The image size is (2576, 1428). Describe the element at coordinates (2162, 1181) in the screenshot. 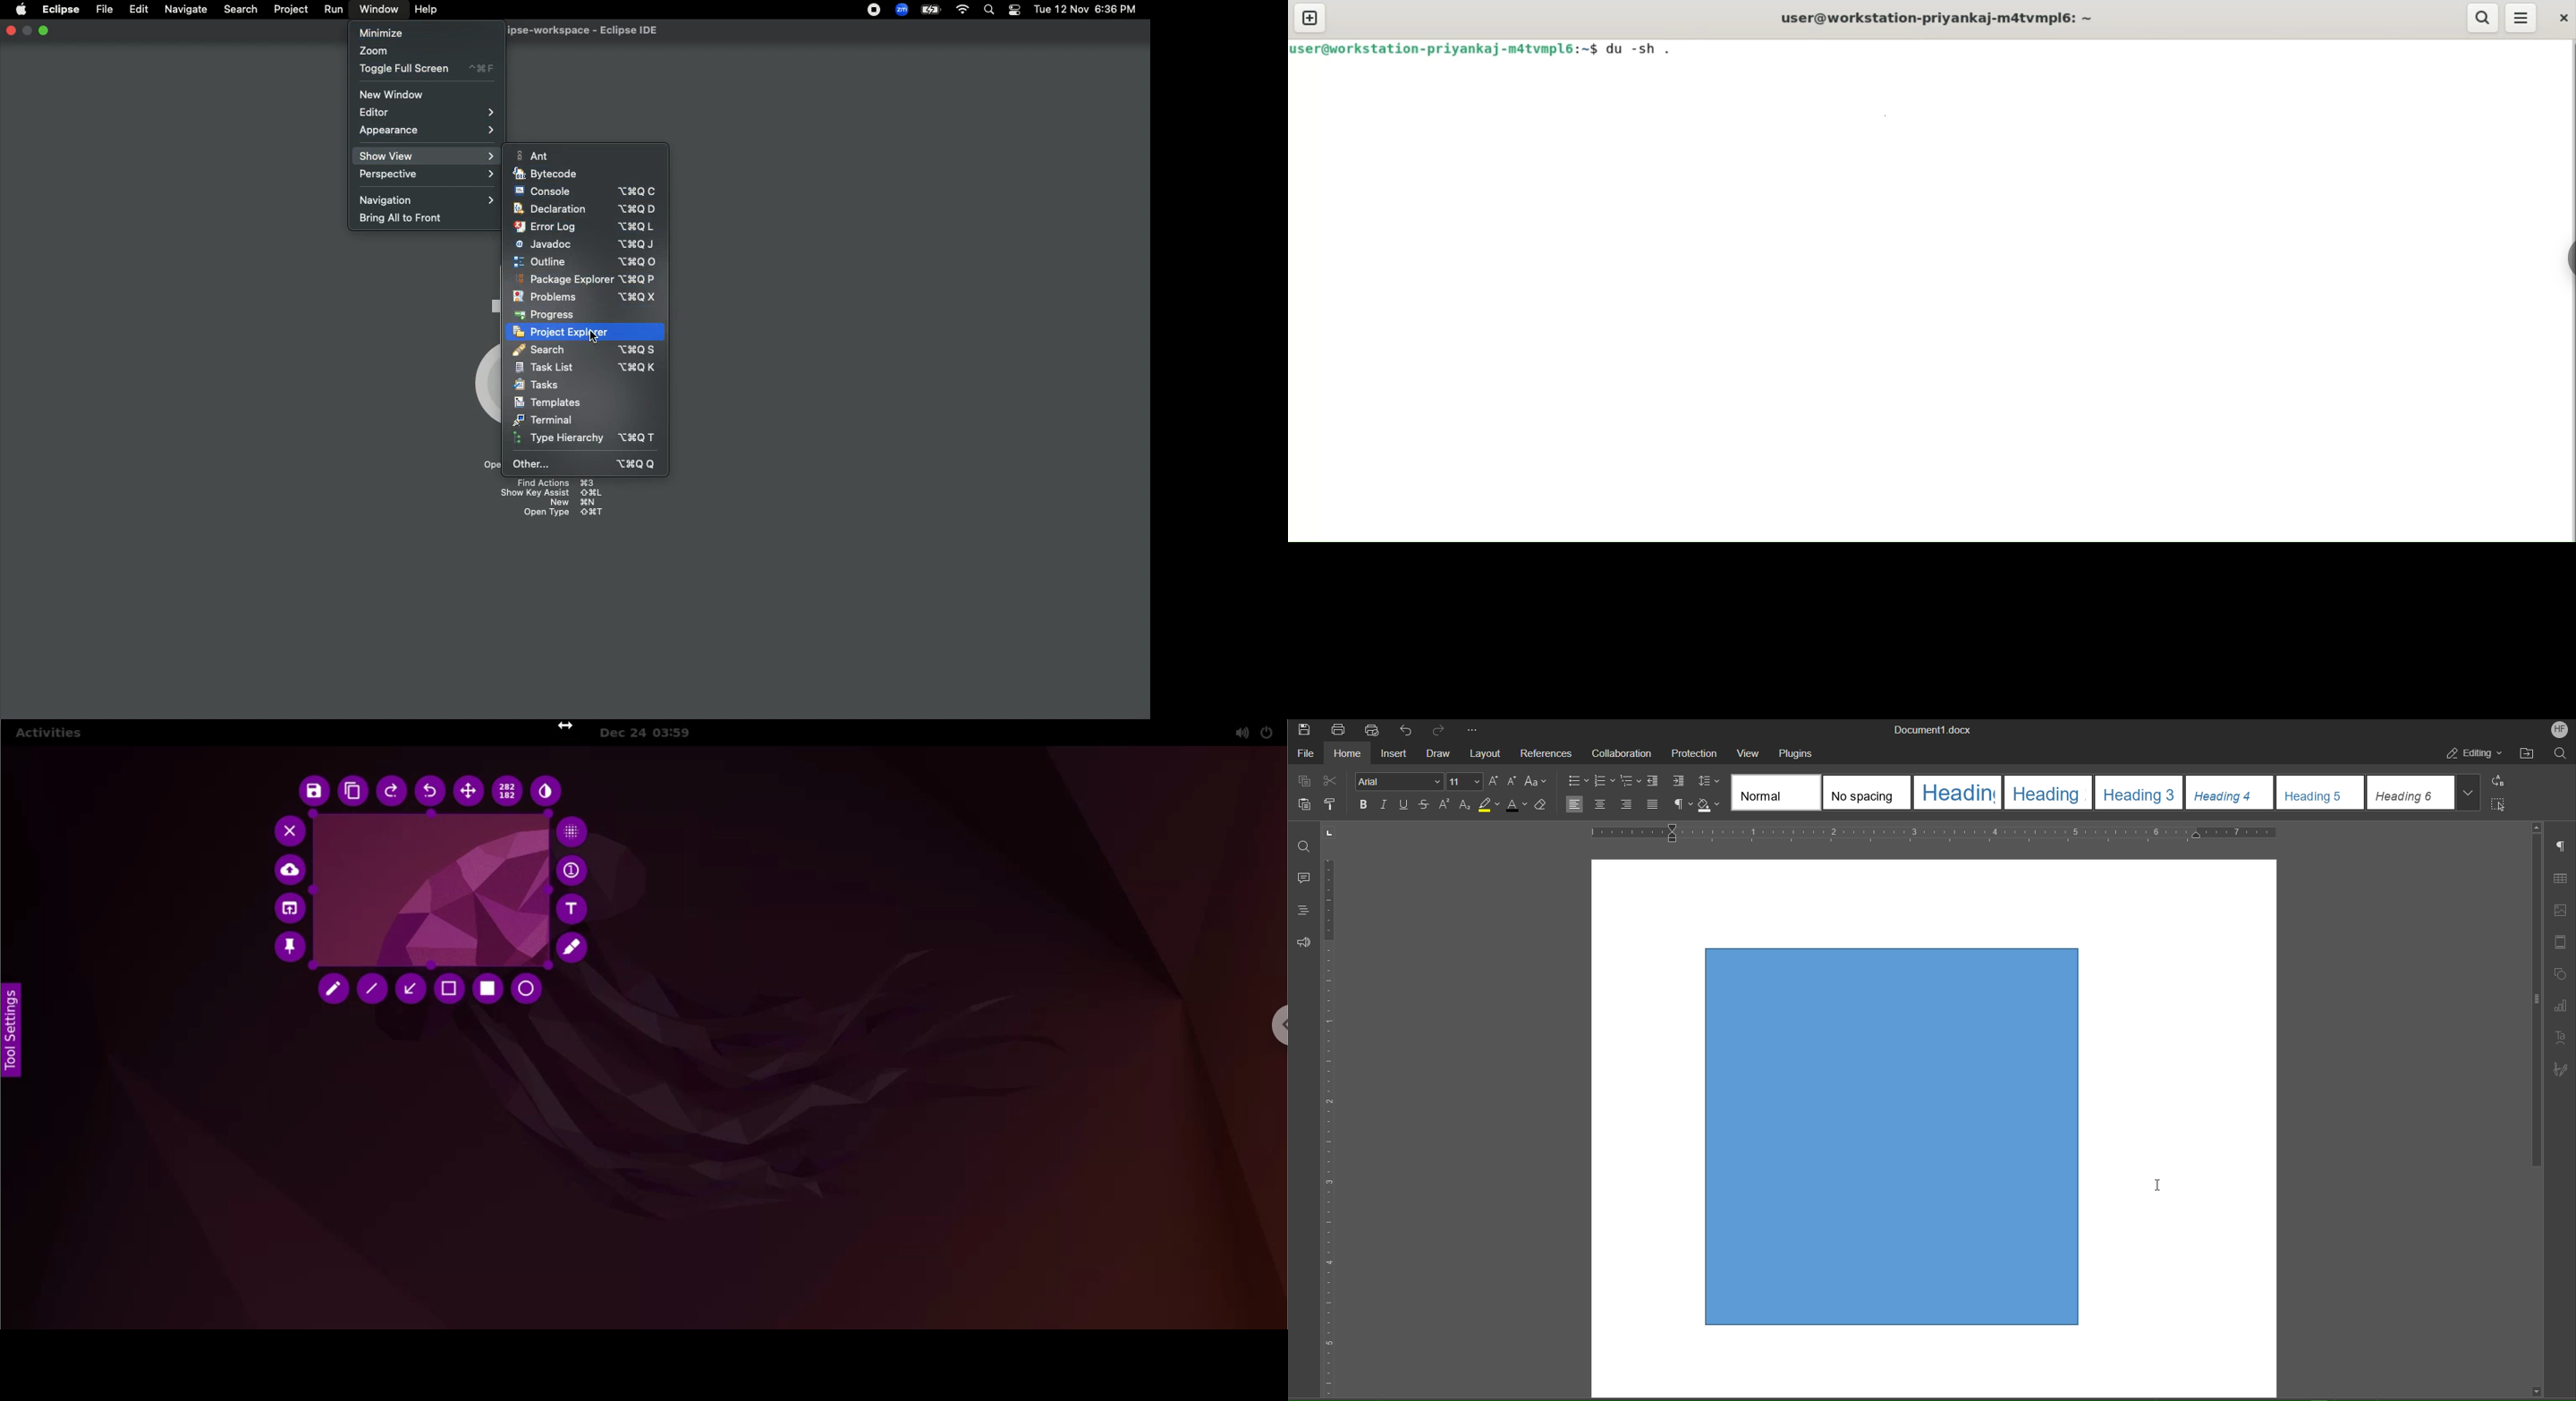

I see `cursor` at that location.